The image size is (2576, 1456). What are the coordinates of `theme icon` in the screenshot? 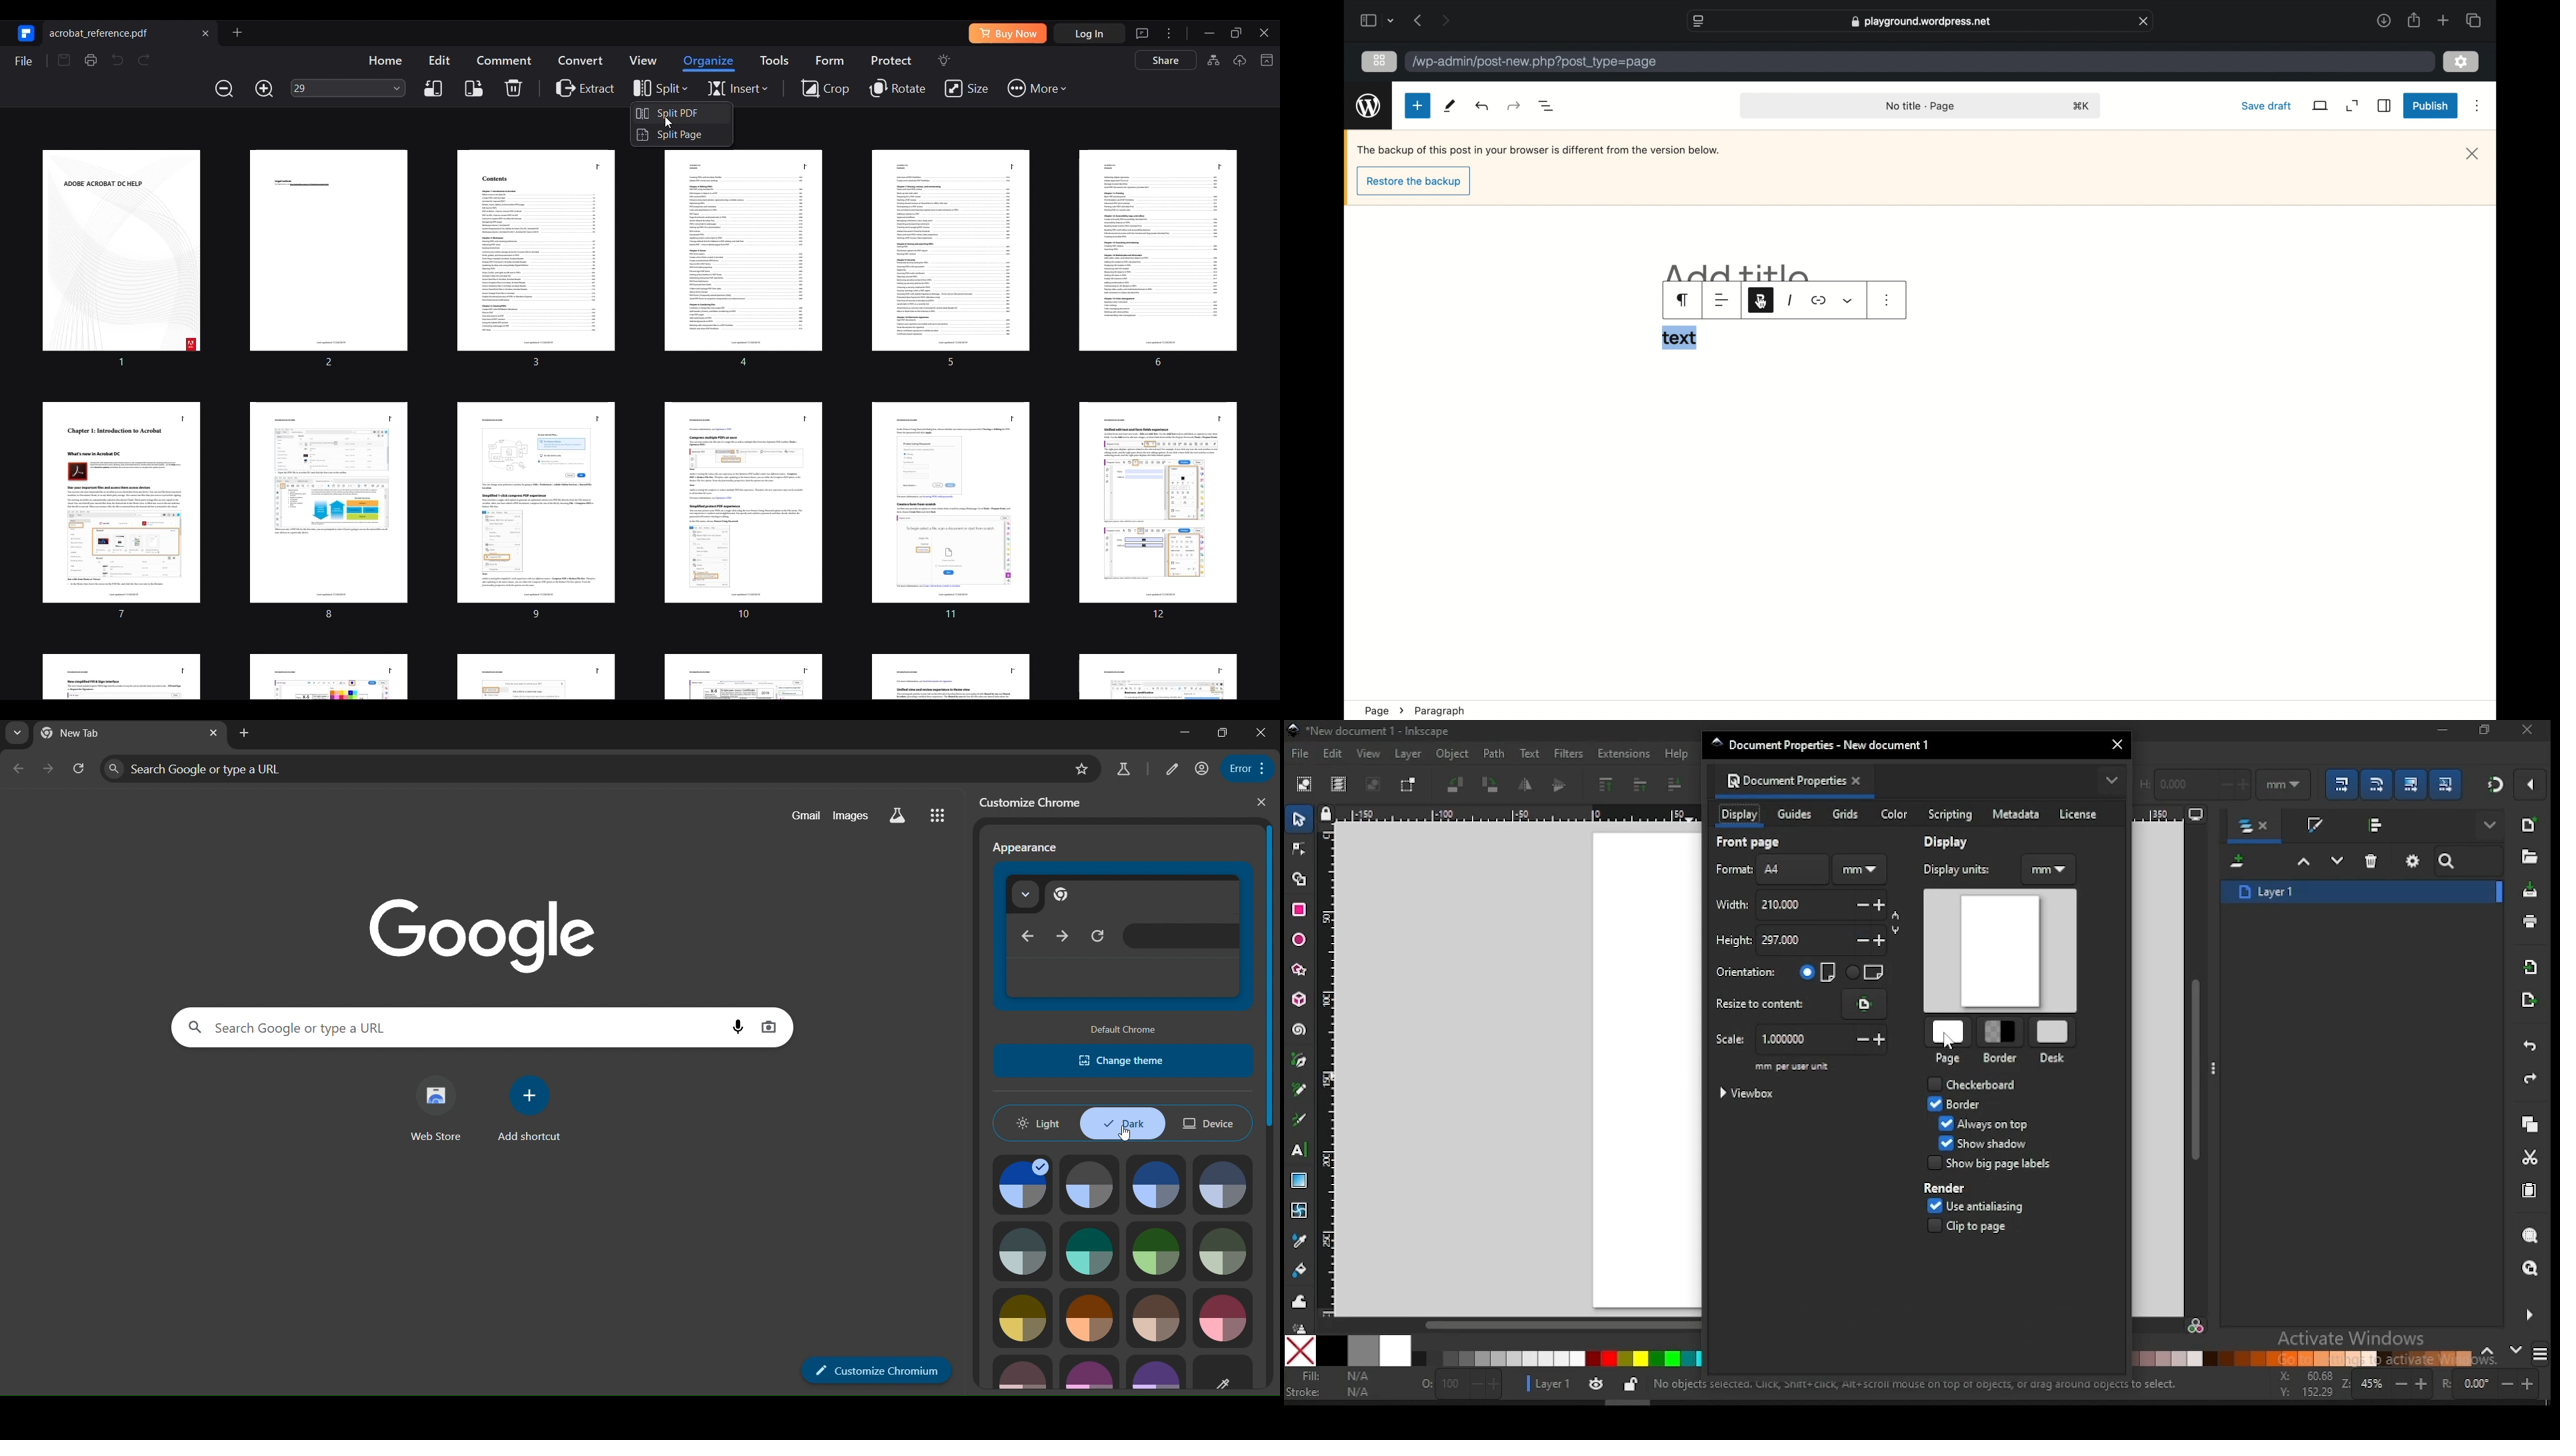 It's located at (1089, 1250).